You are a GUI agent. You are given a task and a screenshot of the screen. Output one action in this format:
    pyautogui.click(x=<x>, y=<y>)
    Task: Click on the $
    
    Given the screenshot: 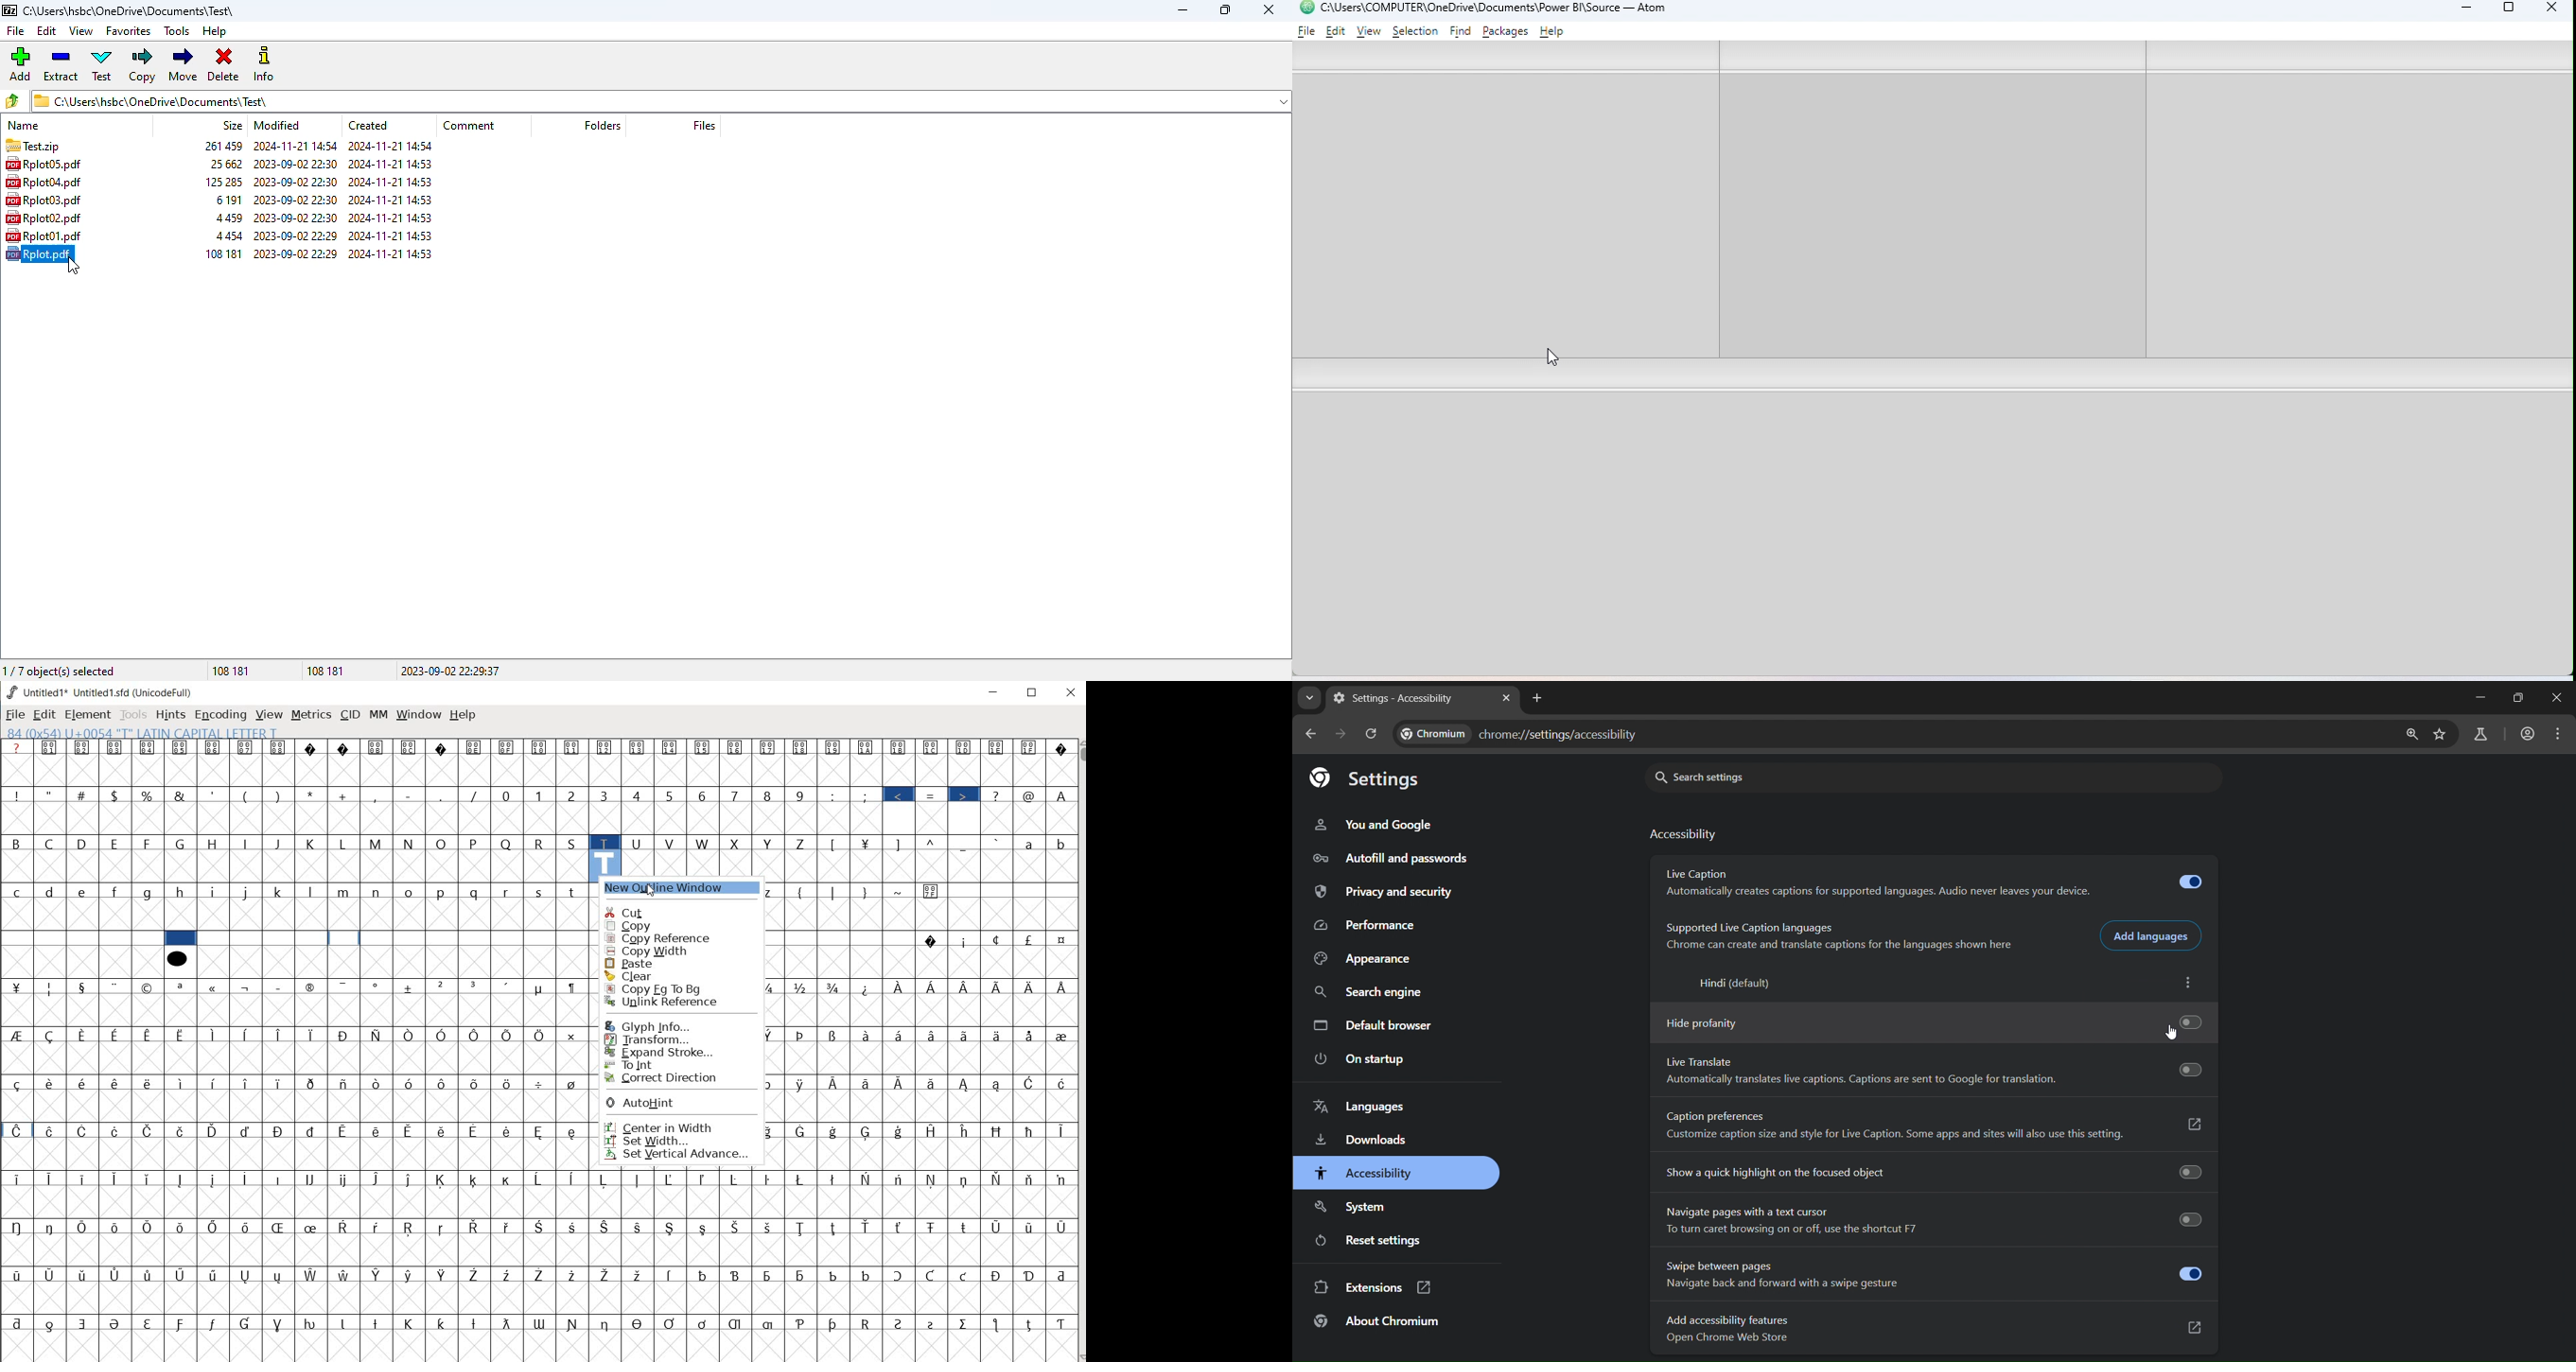 What is the action you would take?
    pyautogui.click(x=116, y=796)
    